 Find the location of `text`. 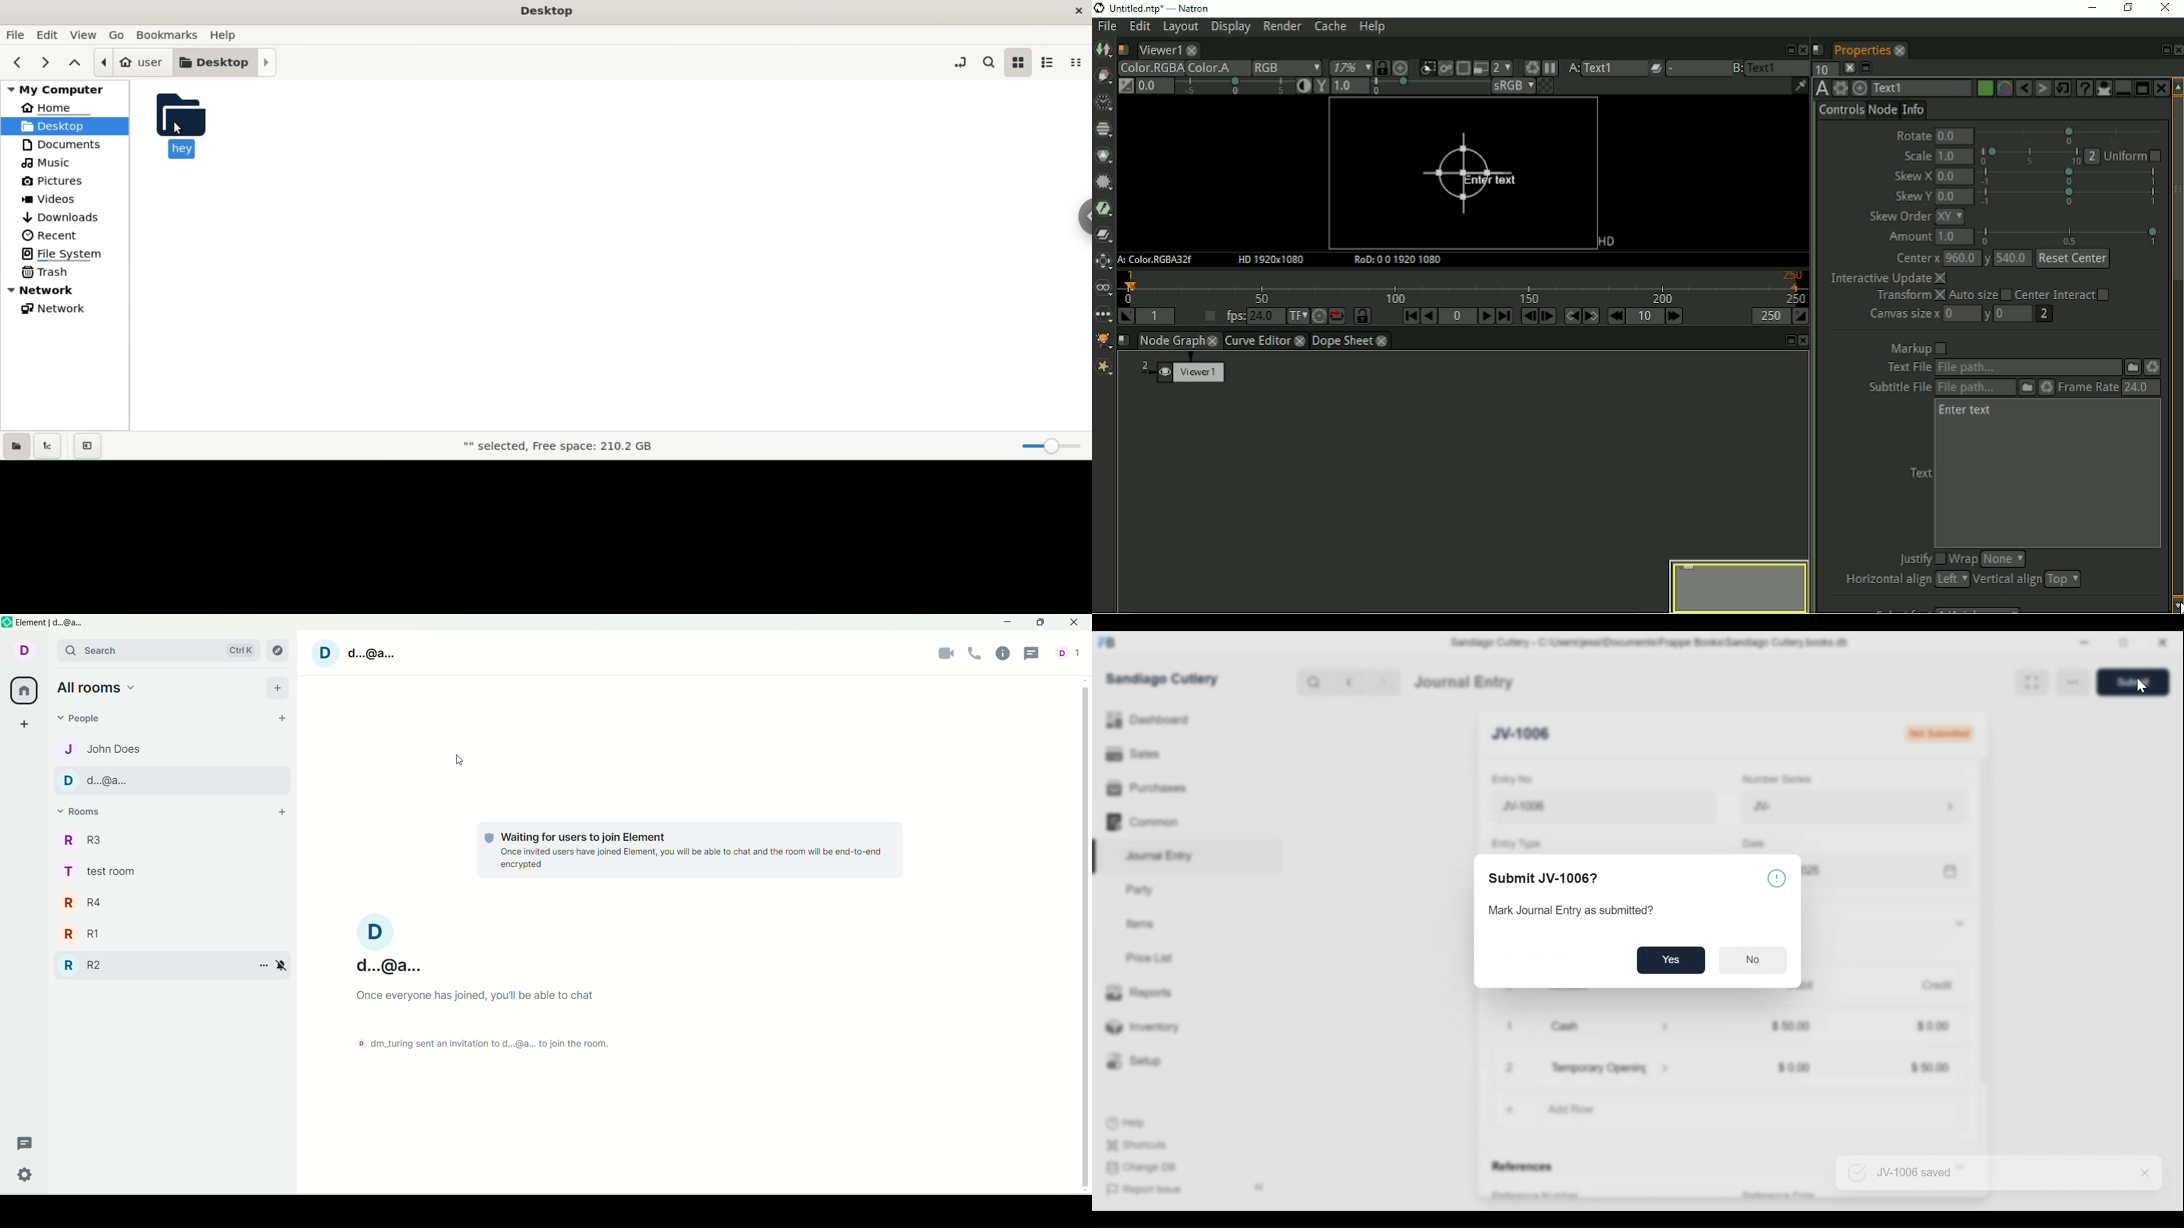

text is located at coordinates (493, 1000).